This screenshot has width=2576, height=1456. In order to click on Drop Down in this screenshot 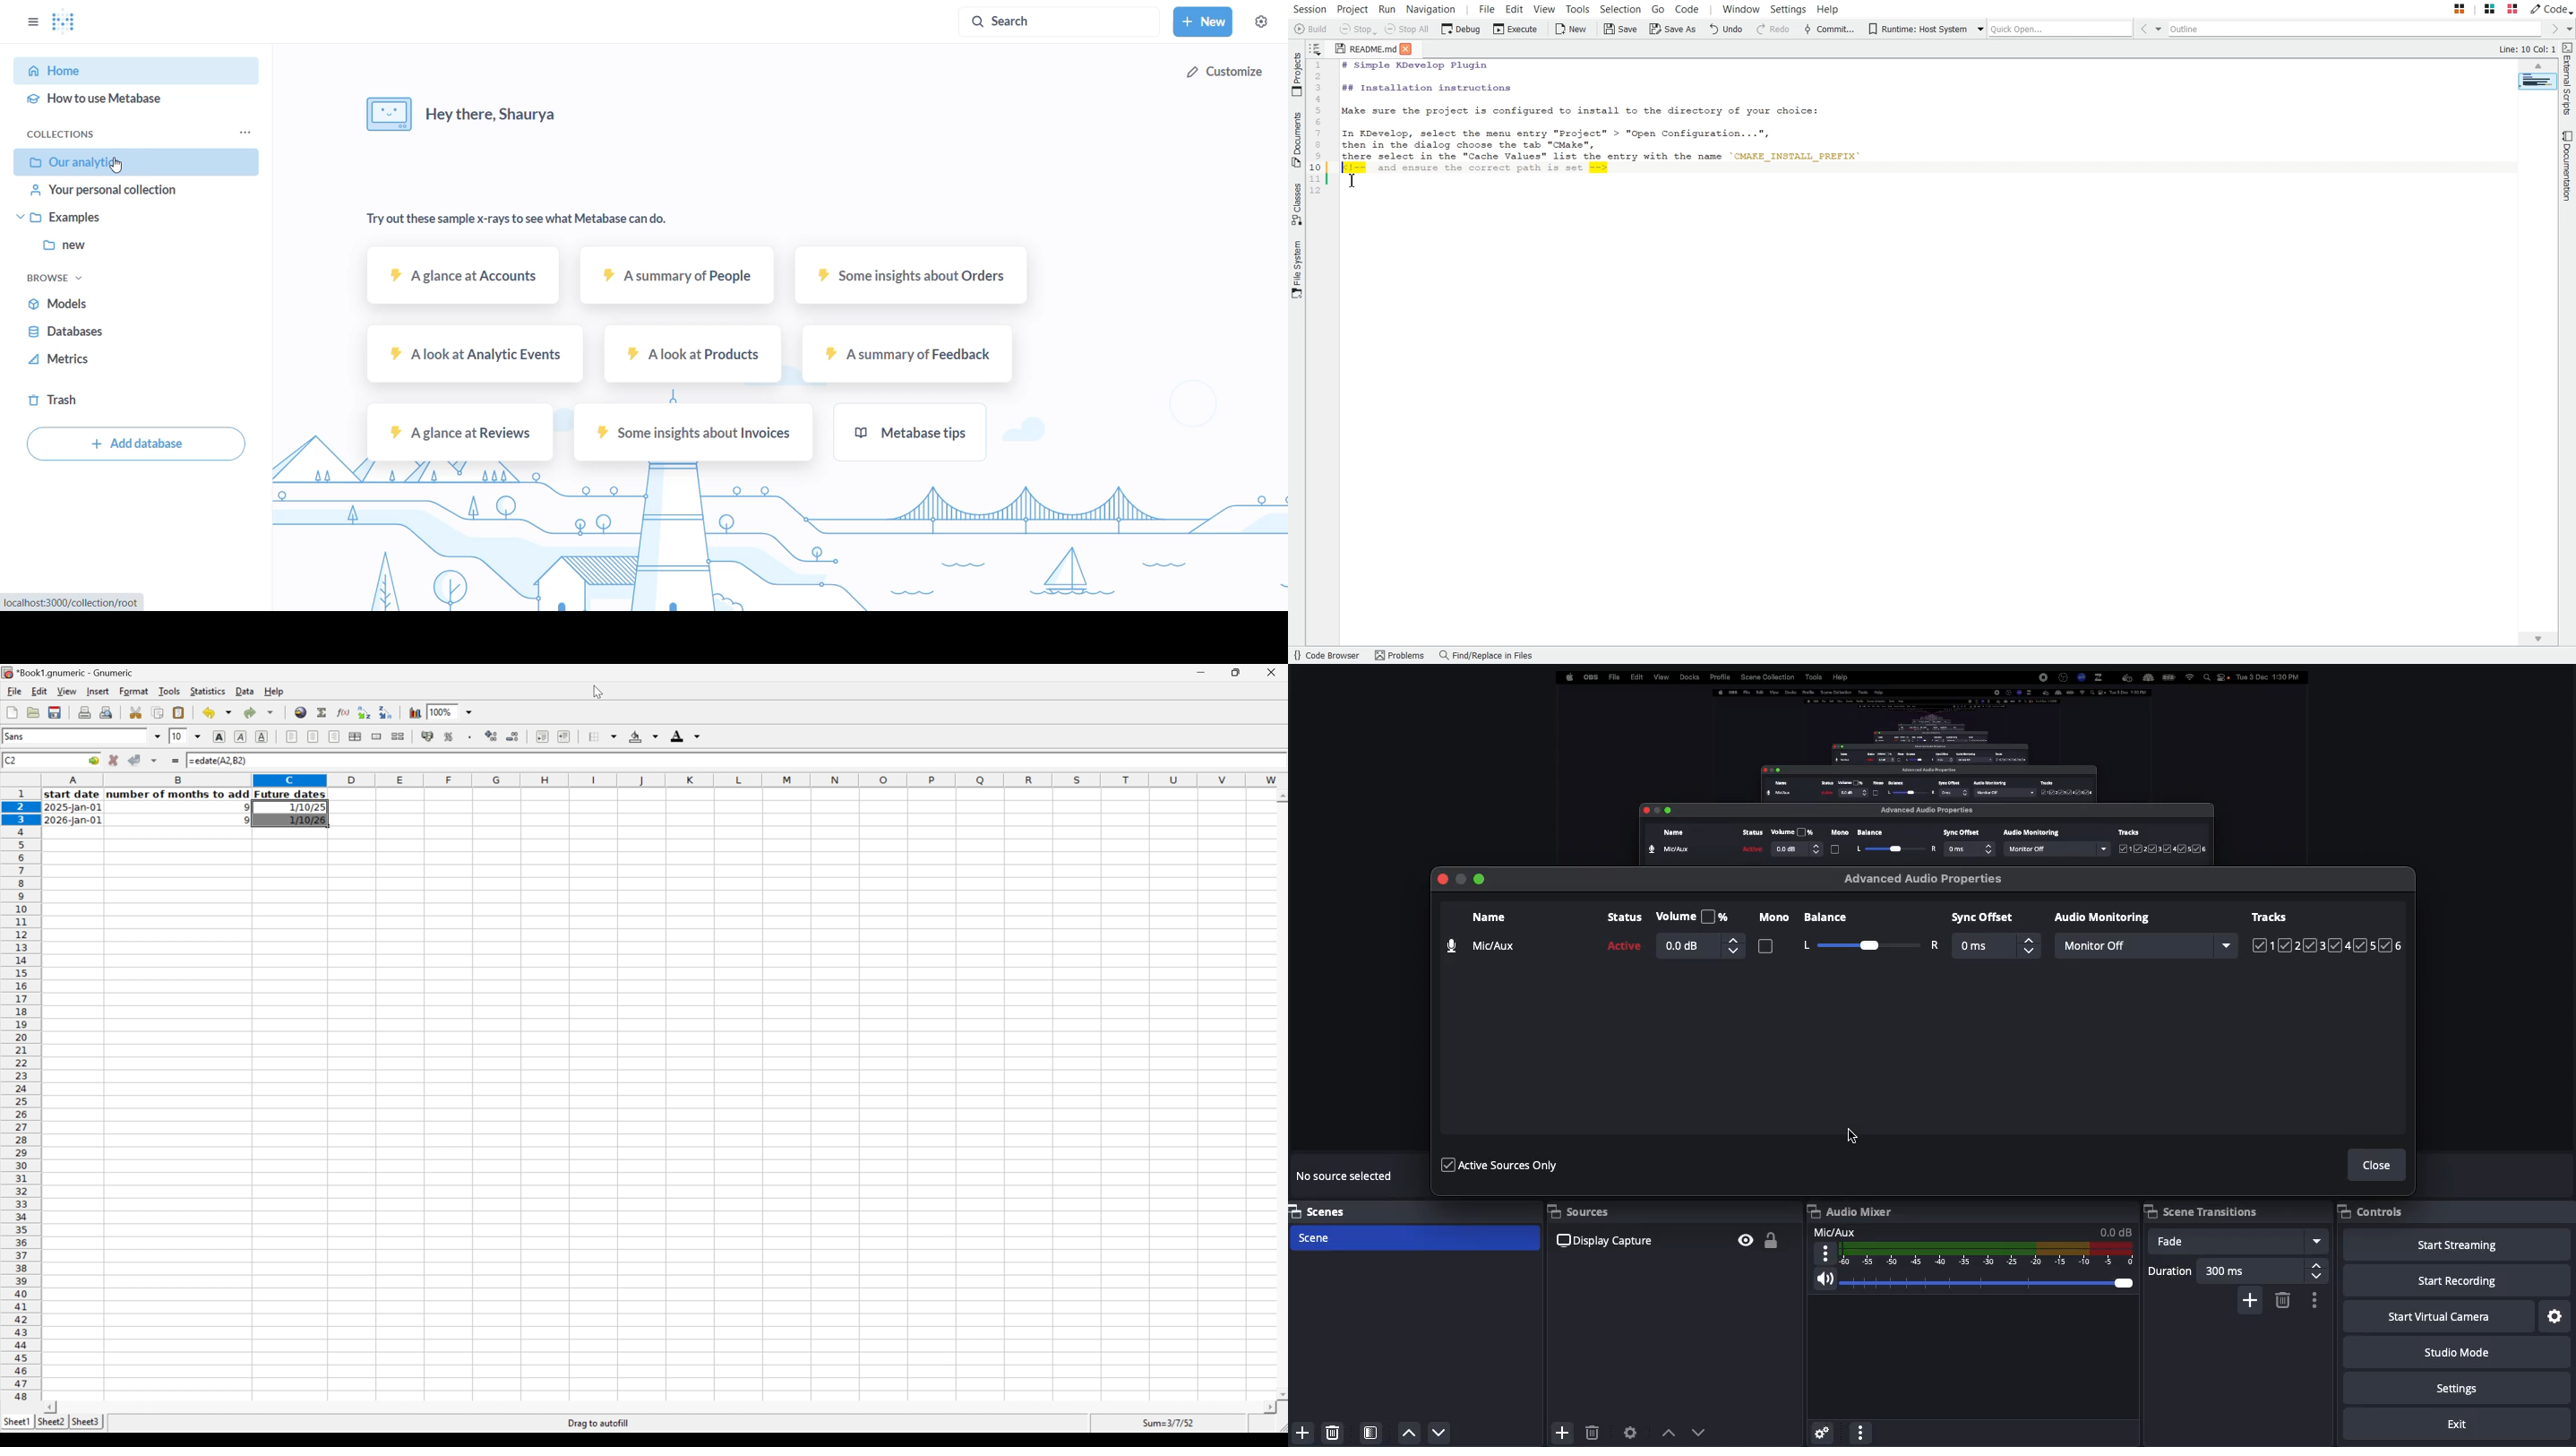, I will do `click(198, 737)`.